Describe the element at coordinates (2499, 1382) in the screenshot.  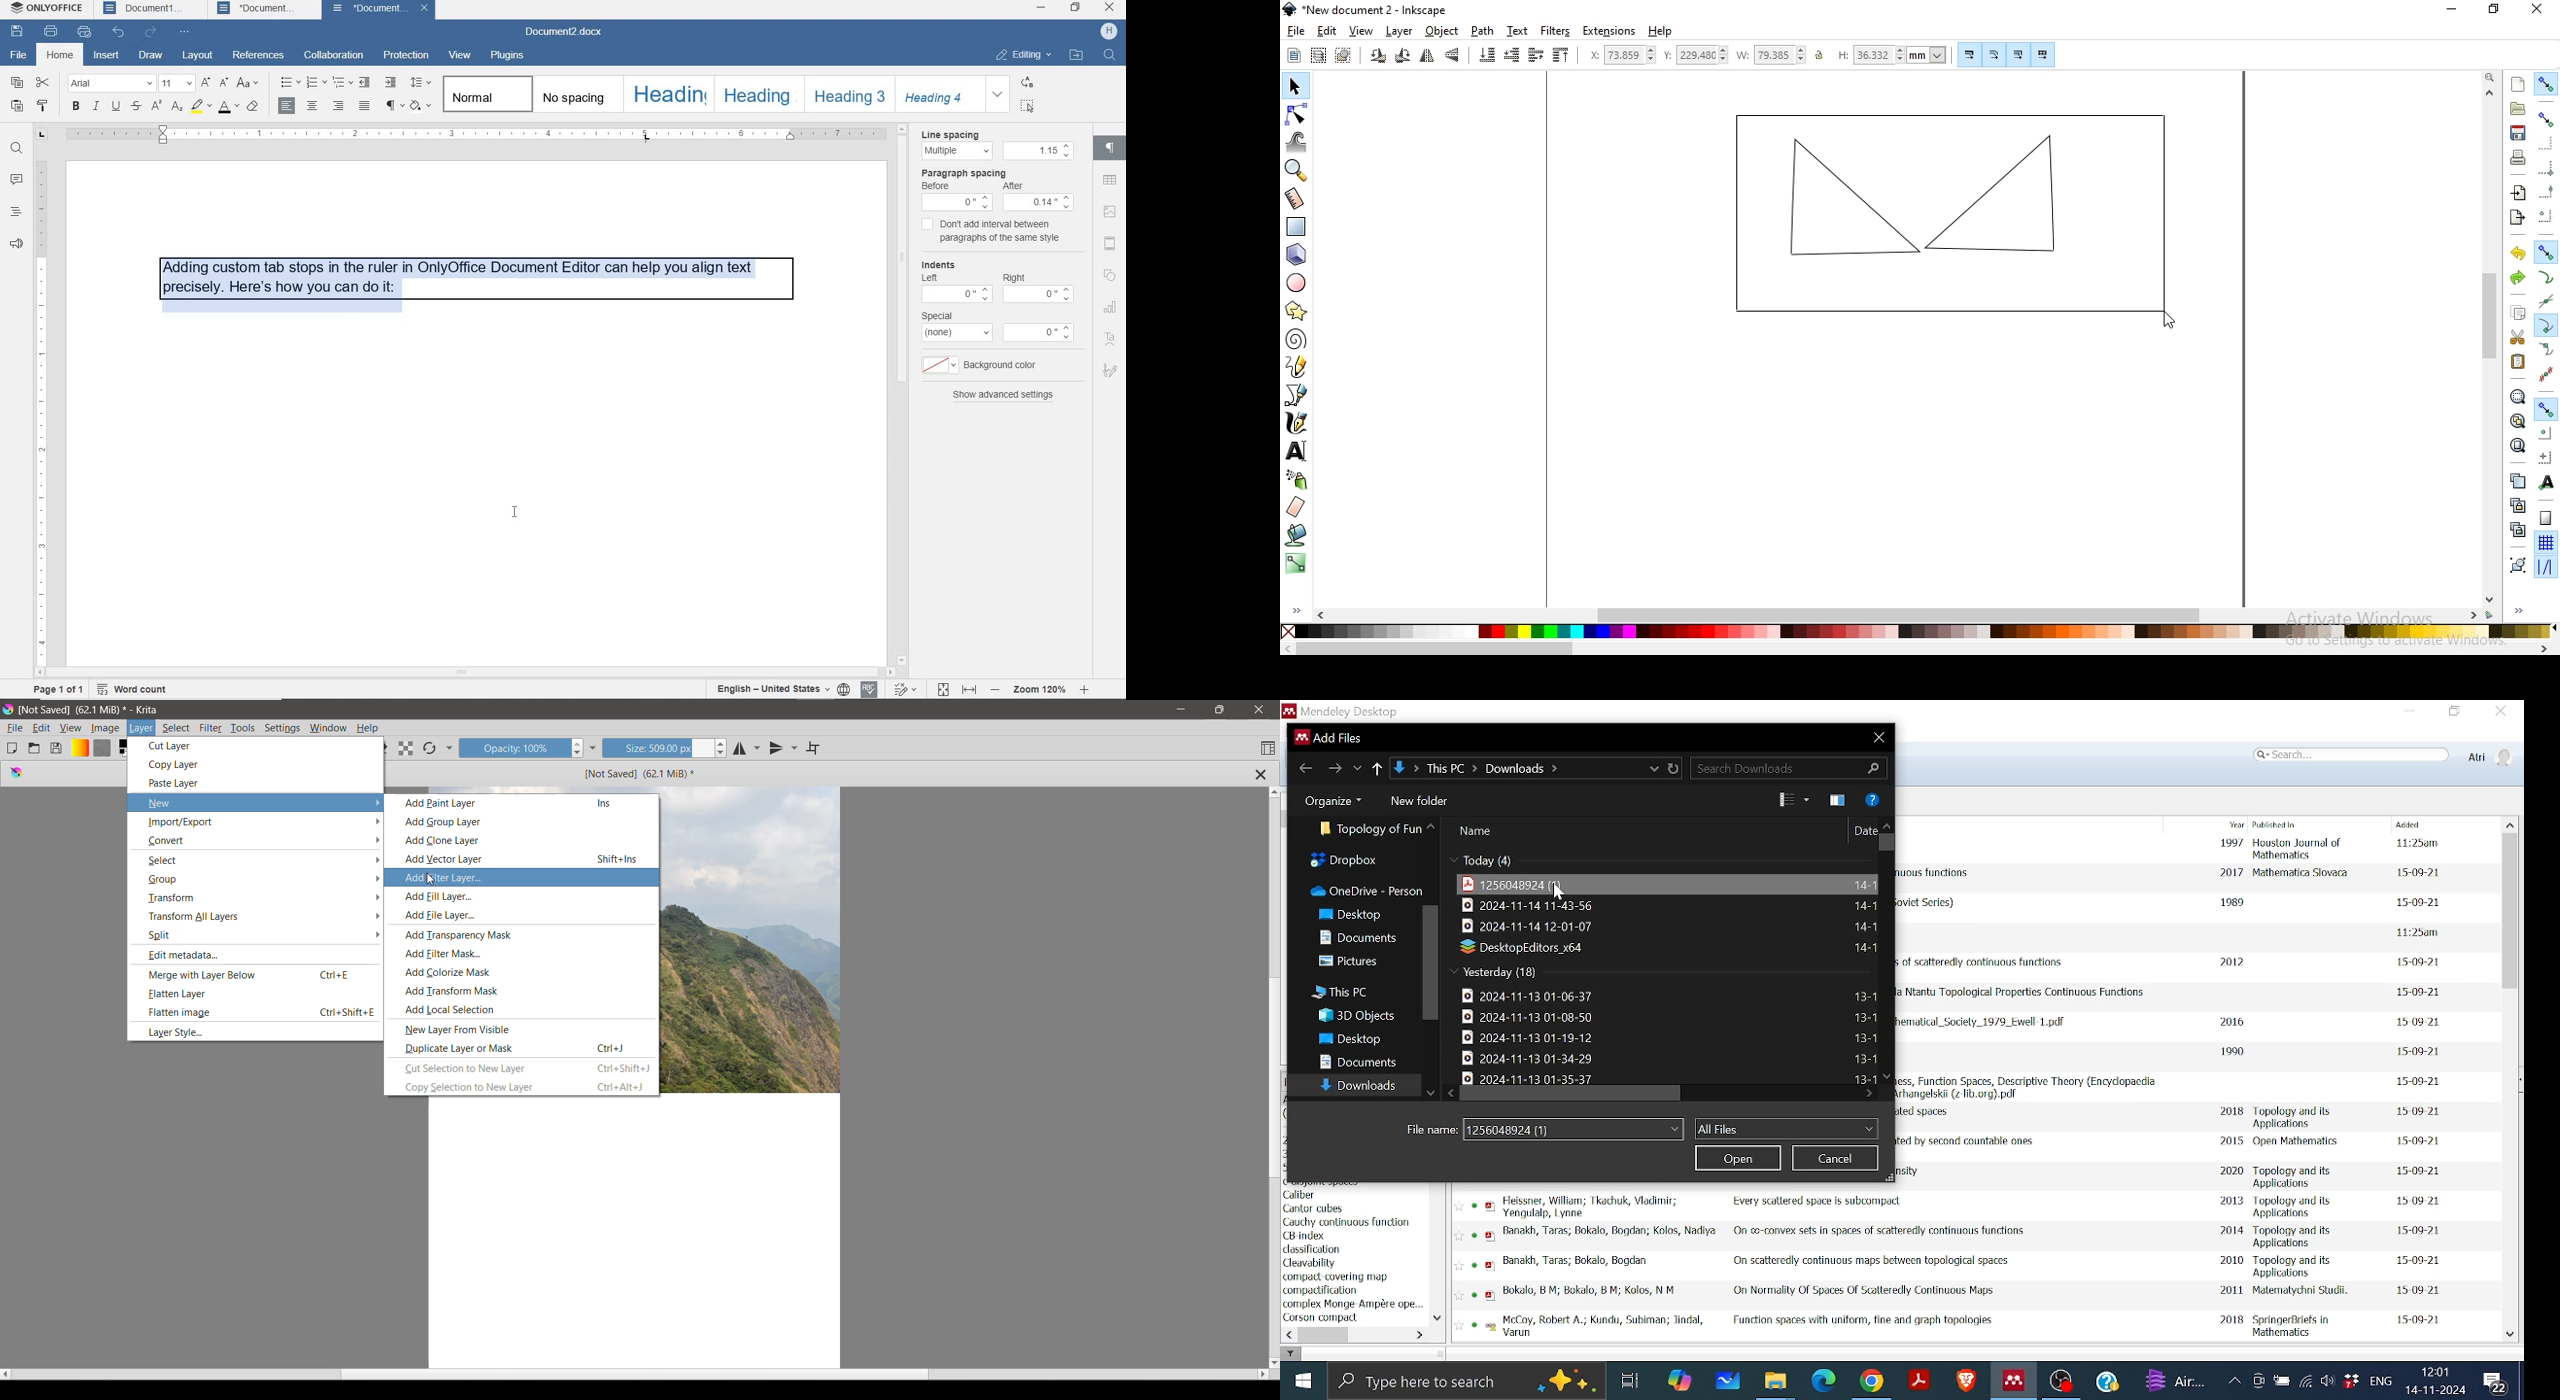
I see `Notifications` at that location.